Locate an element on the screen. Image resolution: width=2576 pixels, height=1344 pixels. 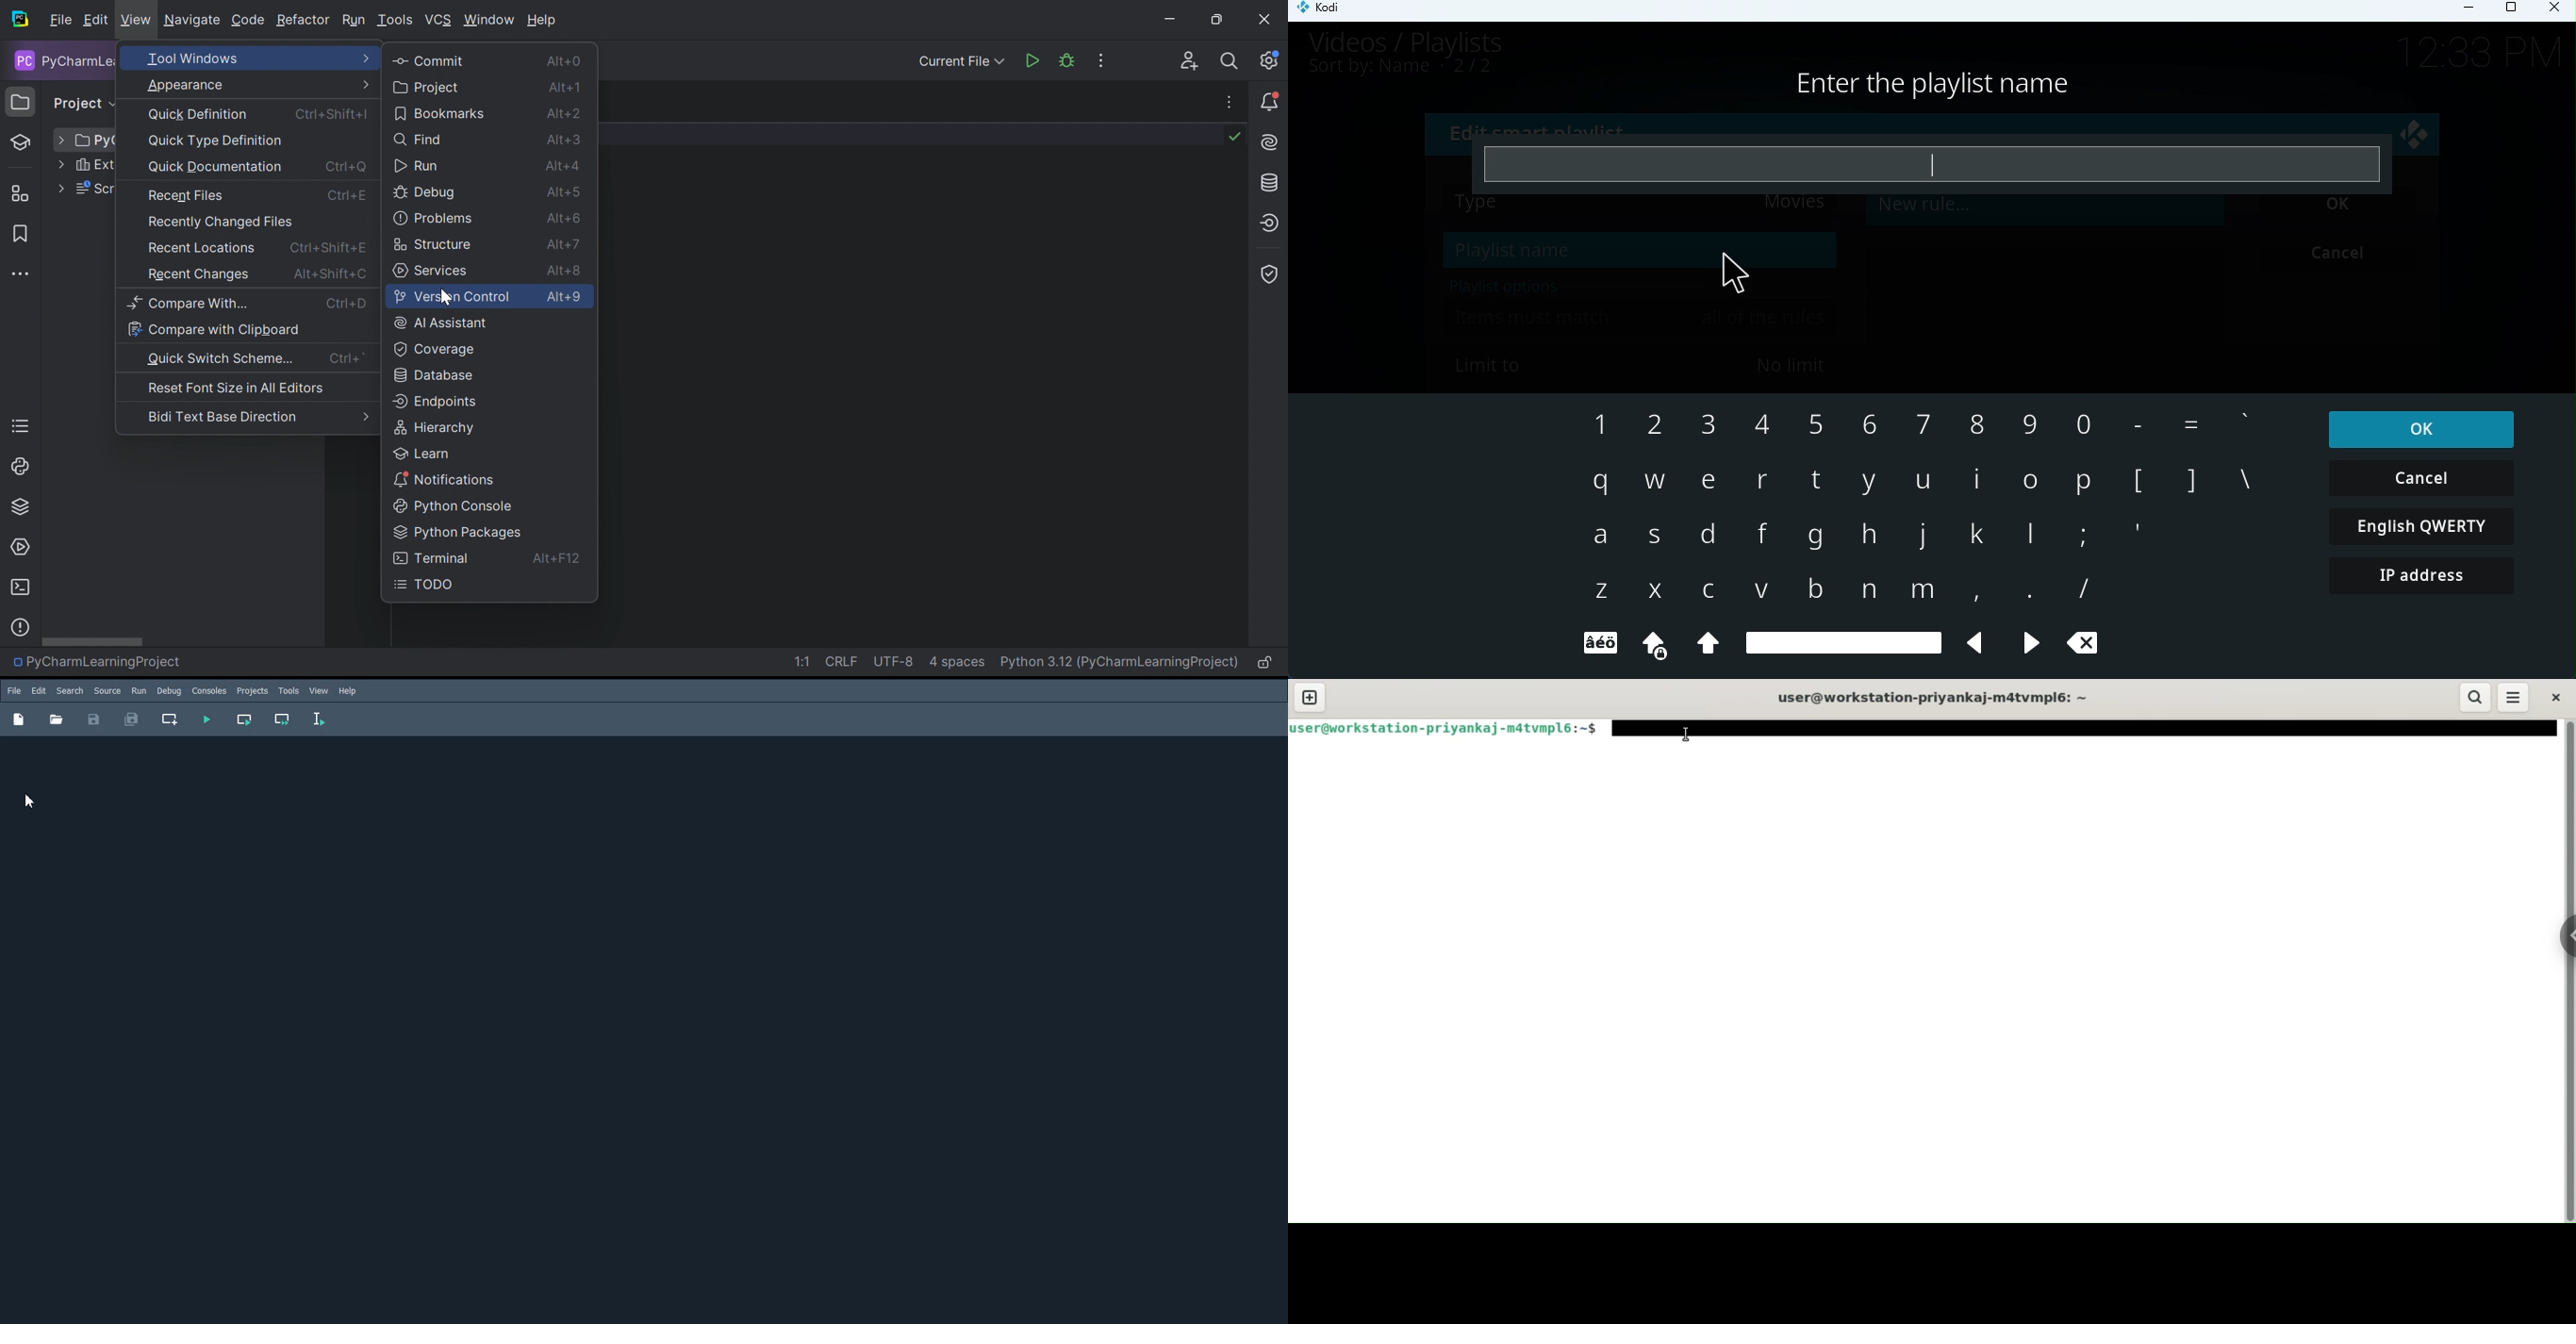
Run Selection is located at coordinates (319, 719).